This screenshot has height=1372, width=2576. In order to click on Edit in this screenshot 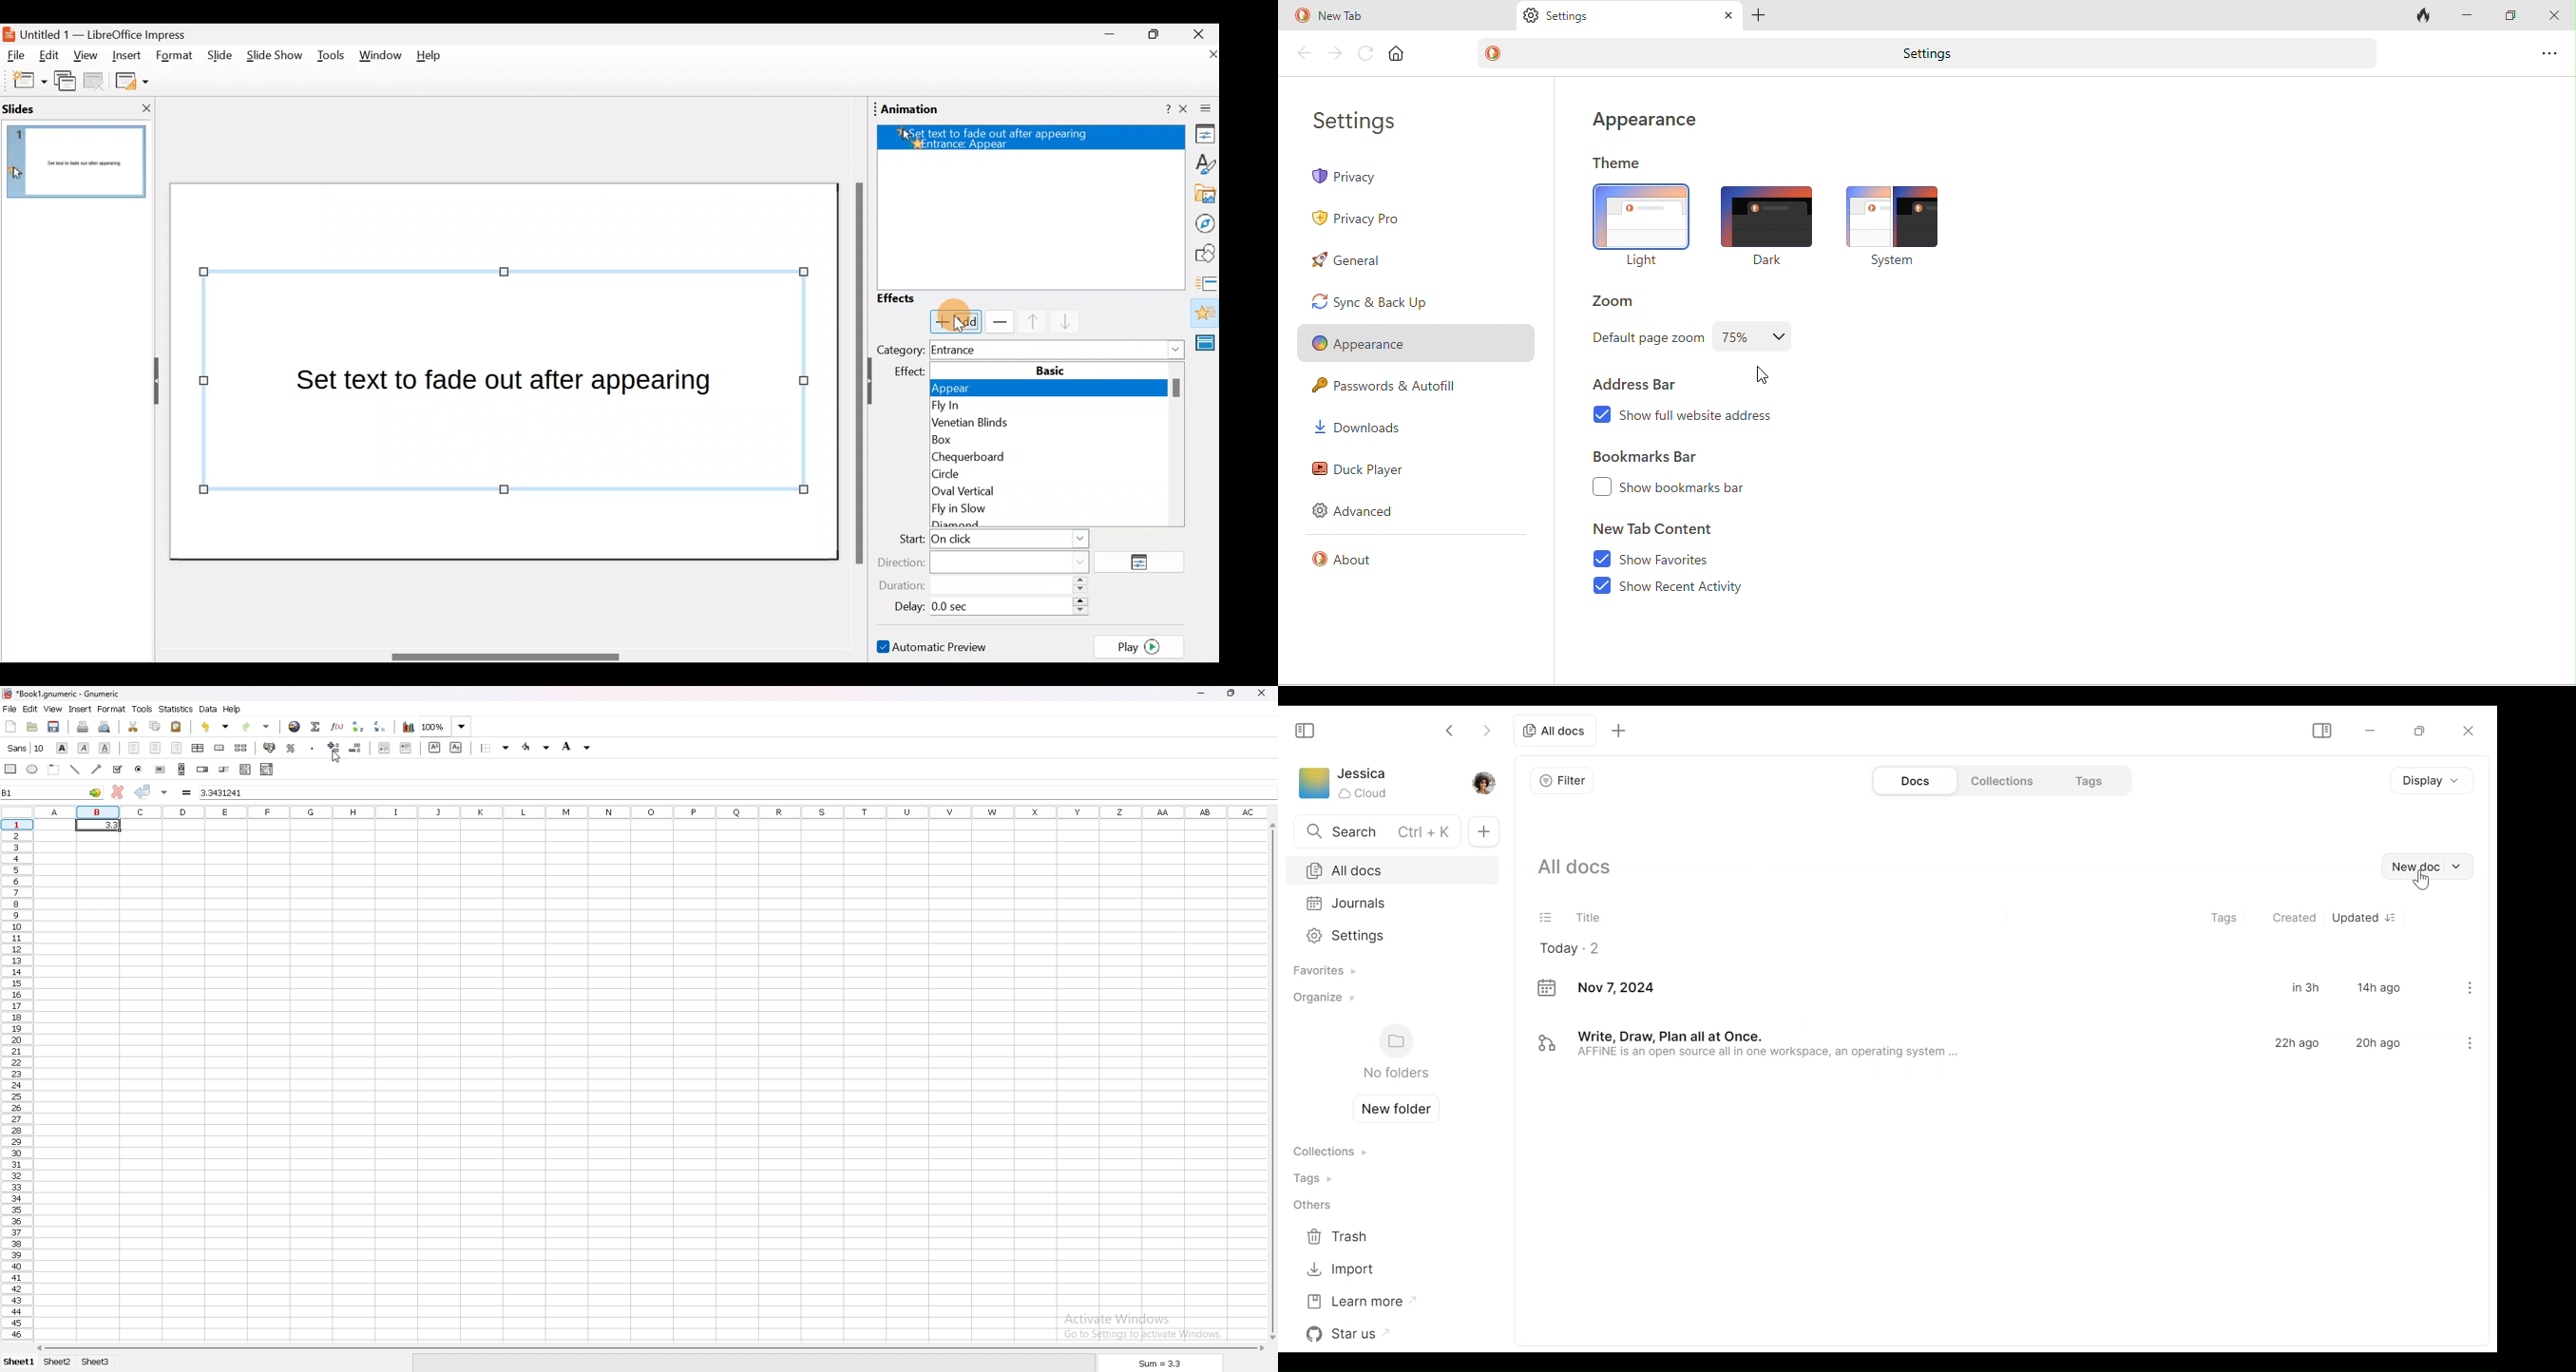, I will do `click(53, 57)`.